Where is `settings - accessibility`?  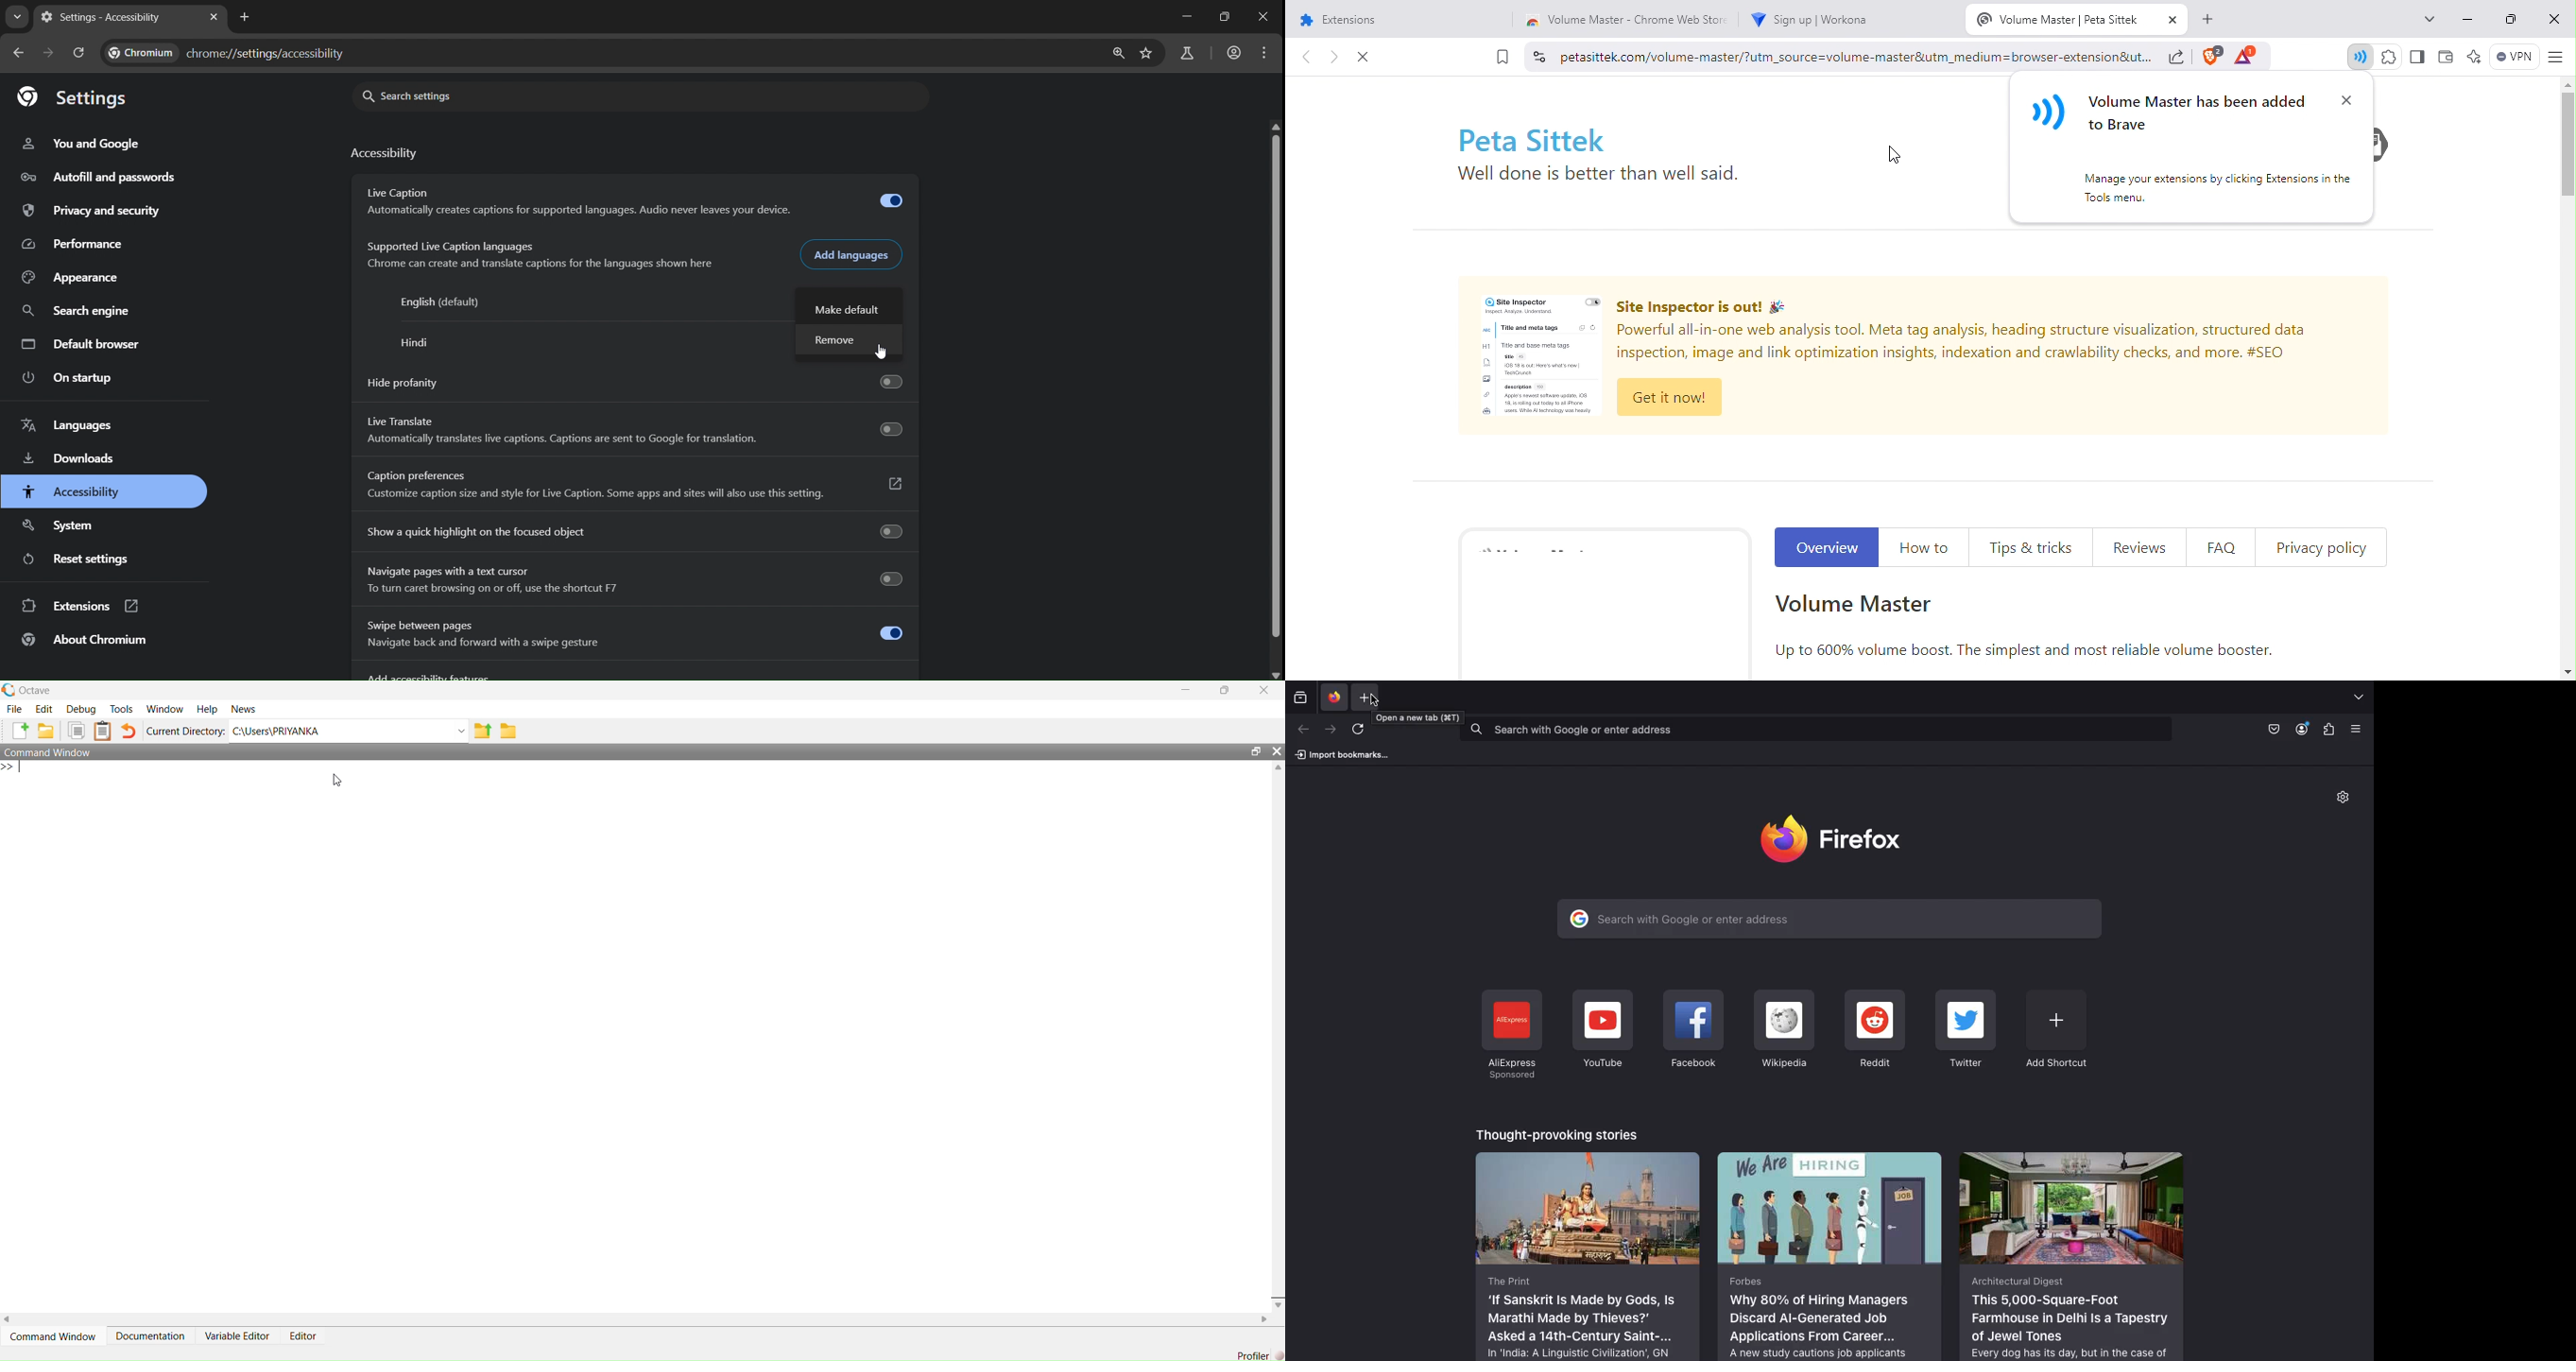 settings - accessibility is located at coordinates (112, 17).